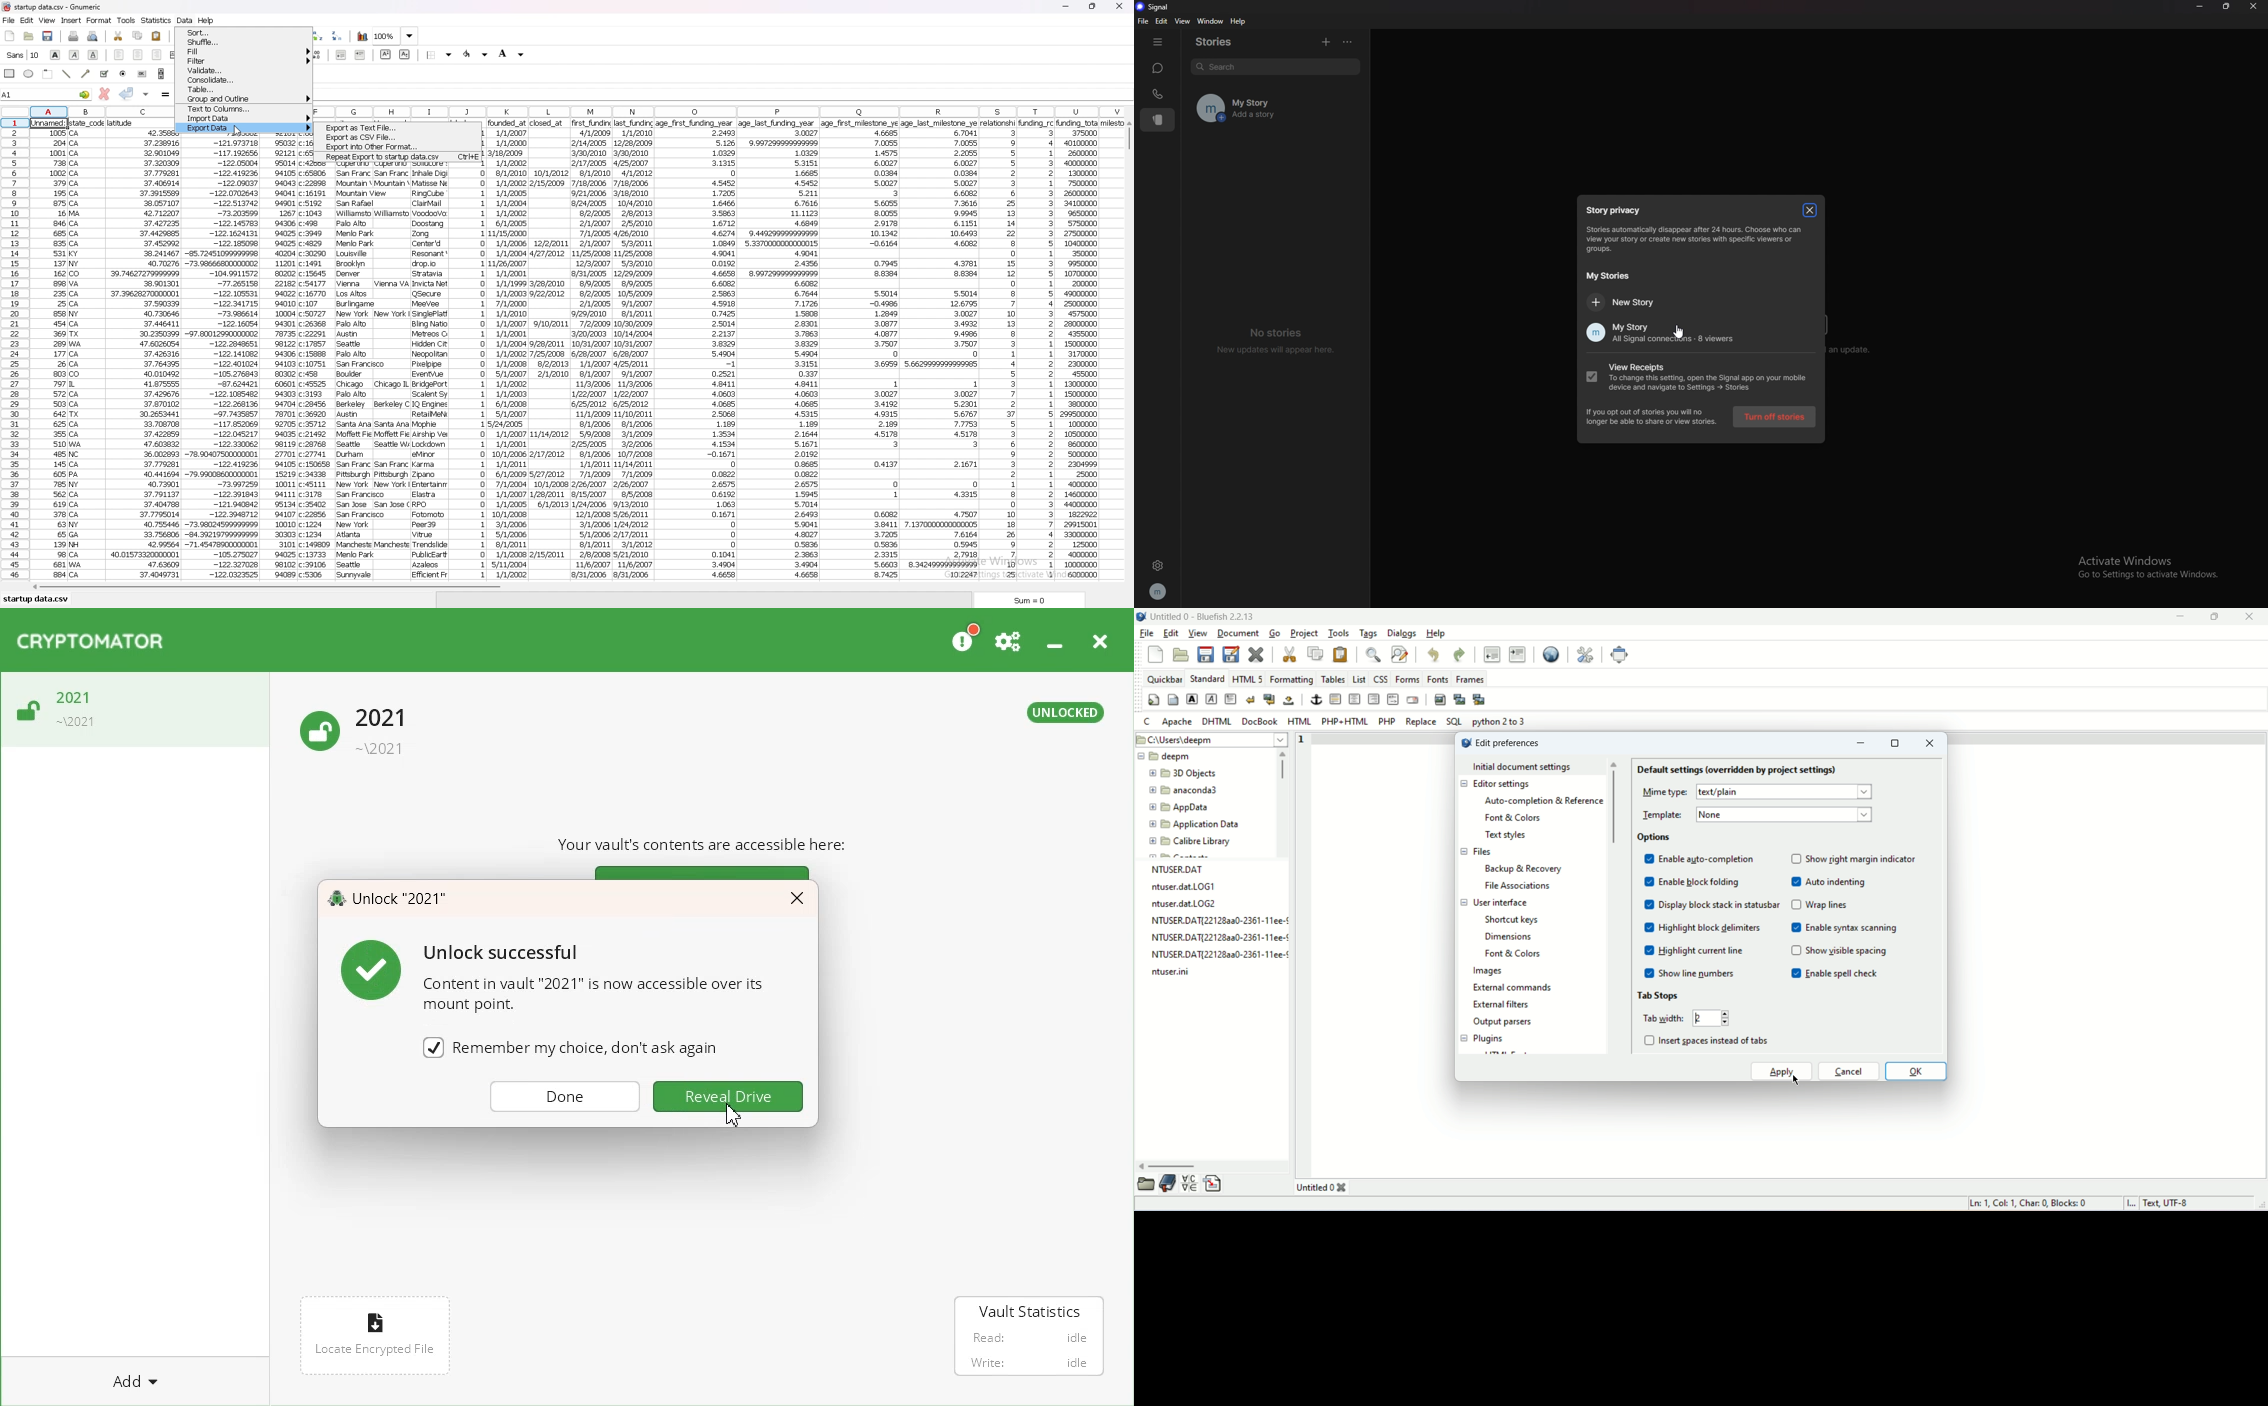  What do you see at coordinates (396, 37) in the screenshot?
I see `zoom` at bounding box center [396, 37].